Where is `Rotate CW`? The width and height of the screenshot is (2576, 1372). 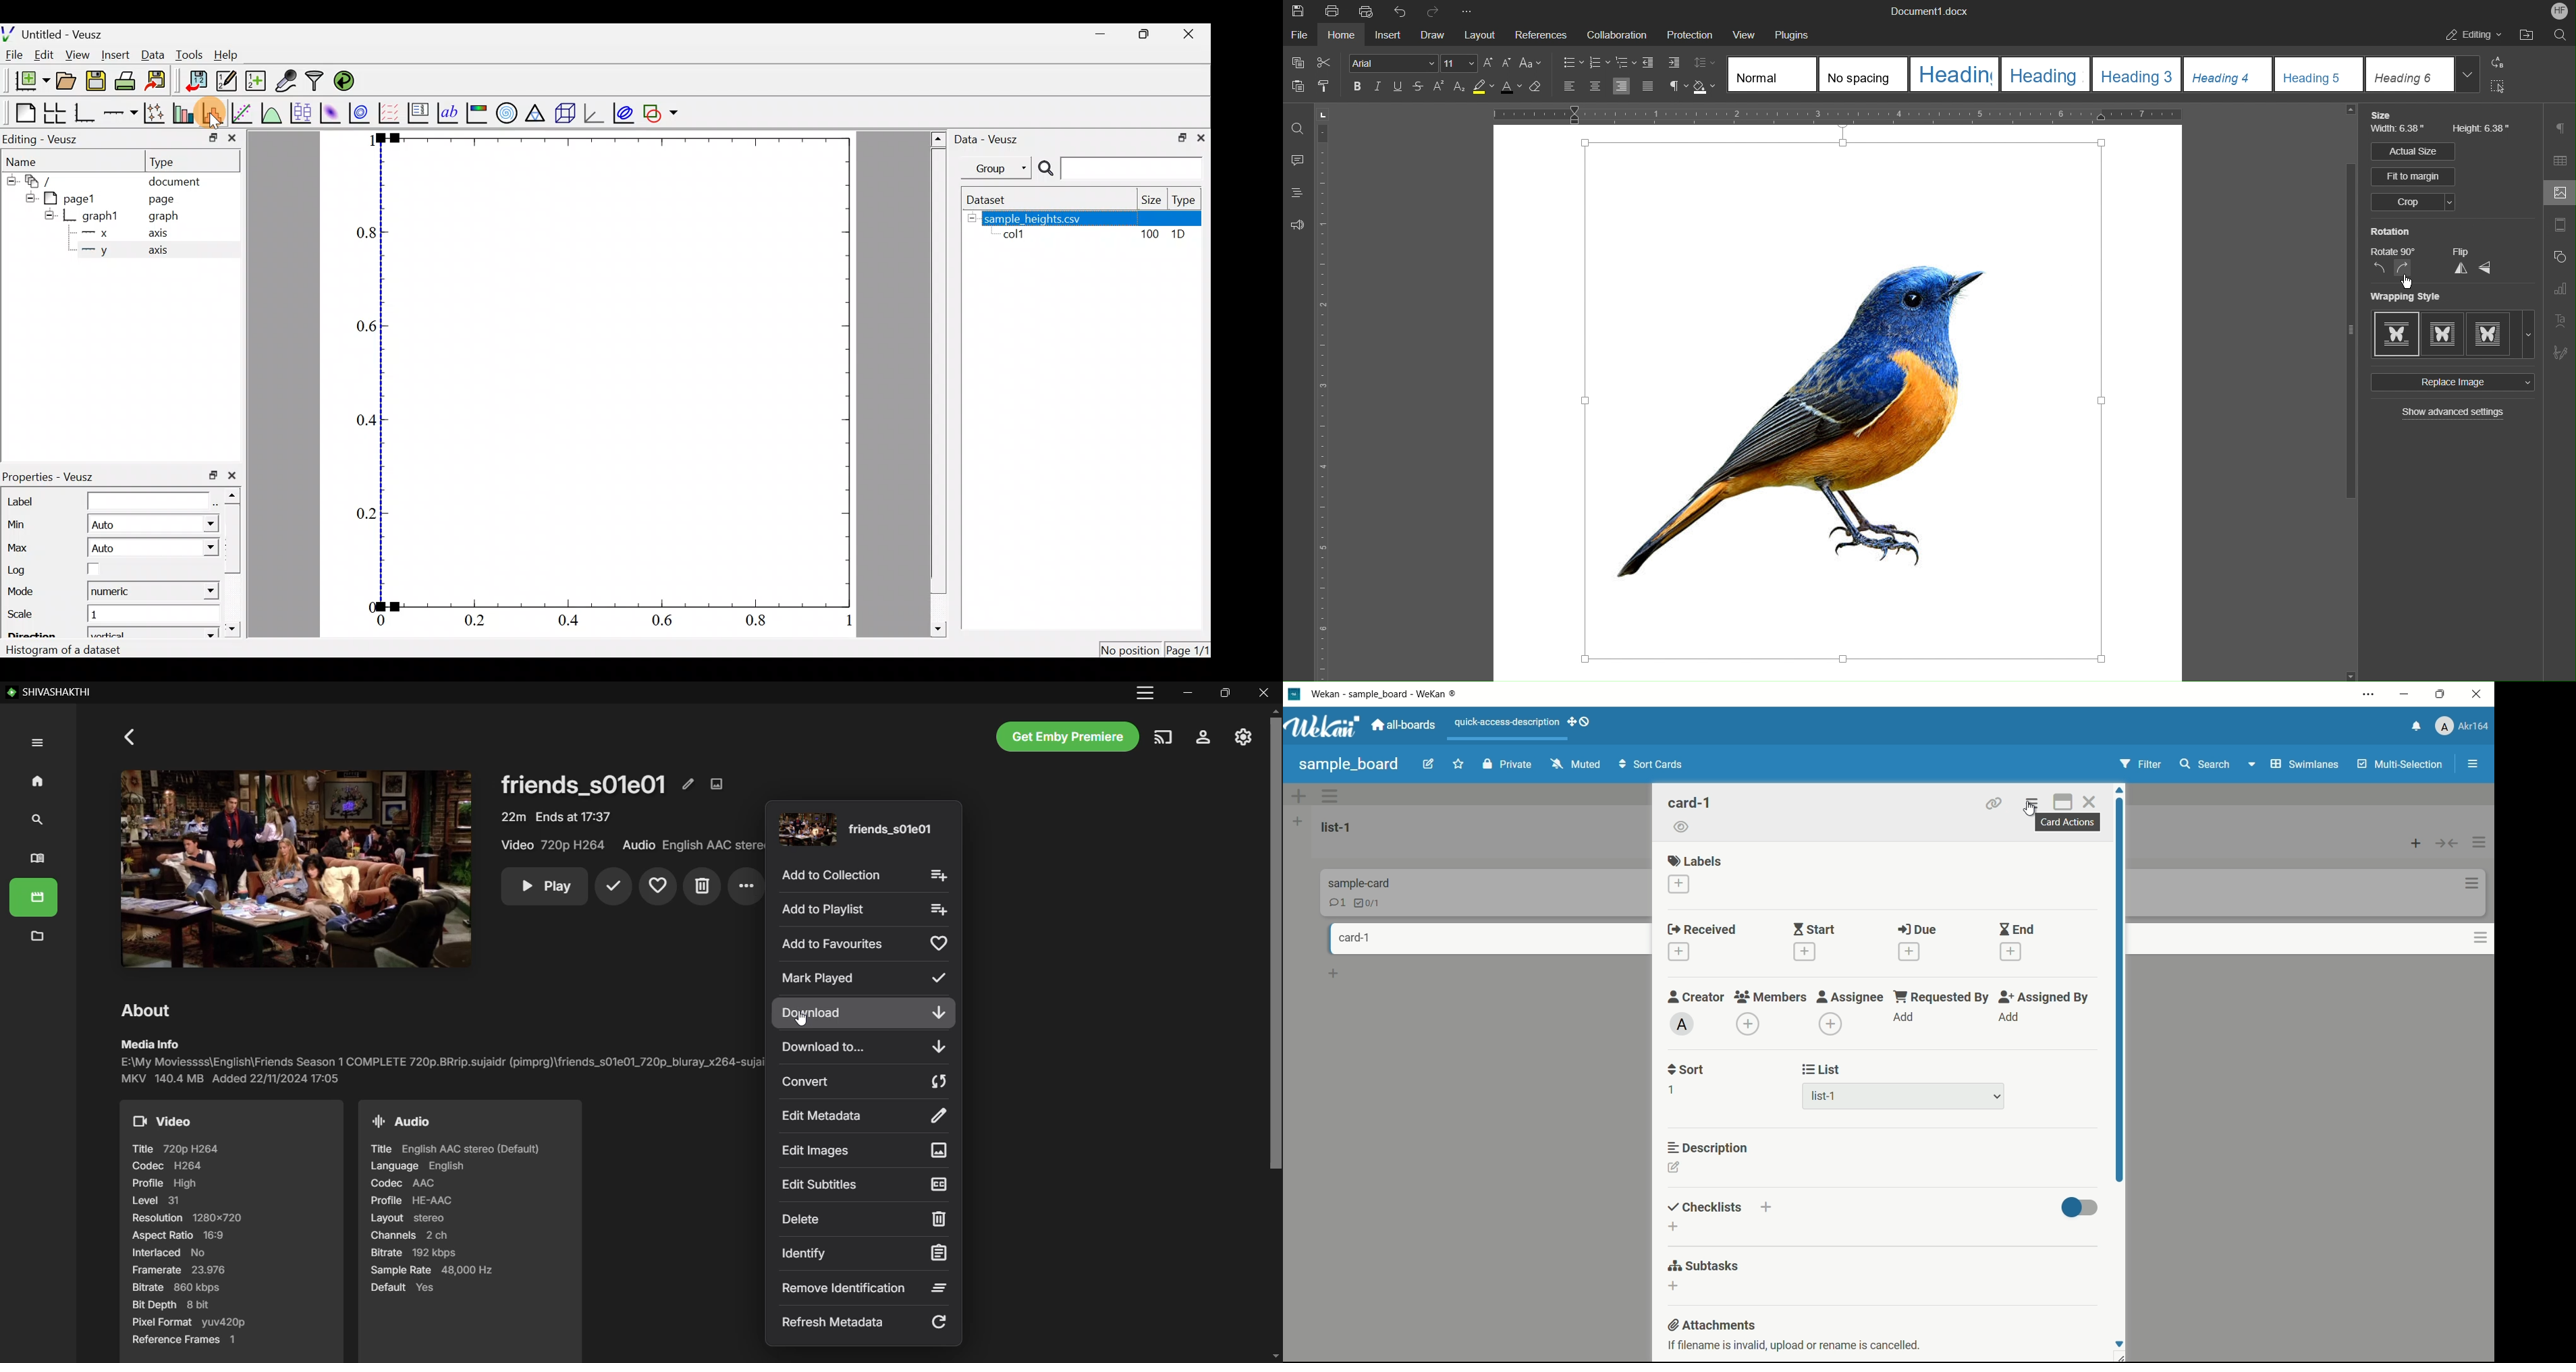
Rotate CW is located at coordinates (2405, 268).